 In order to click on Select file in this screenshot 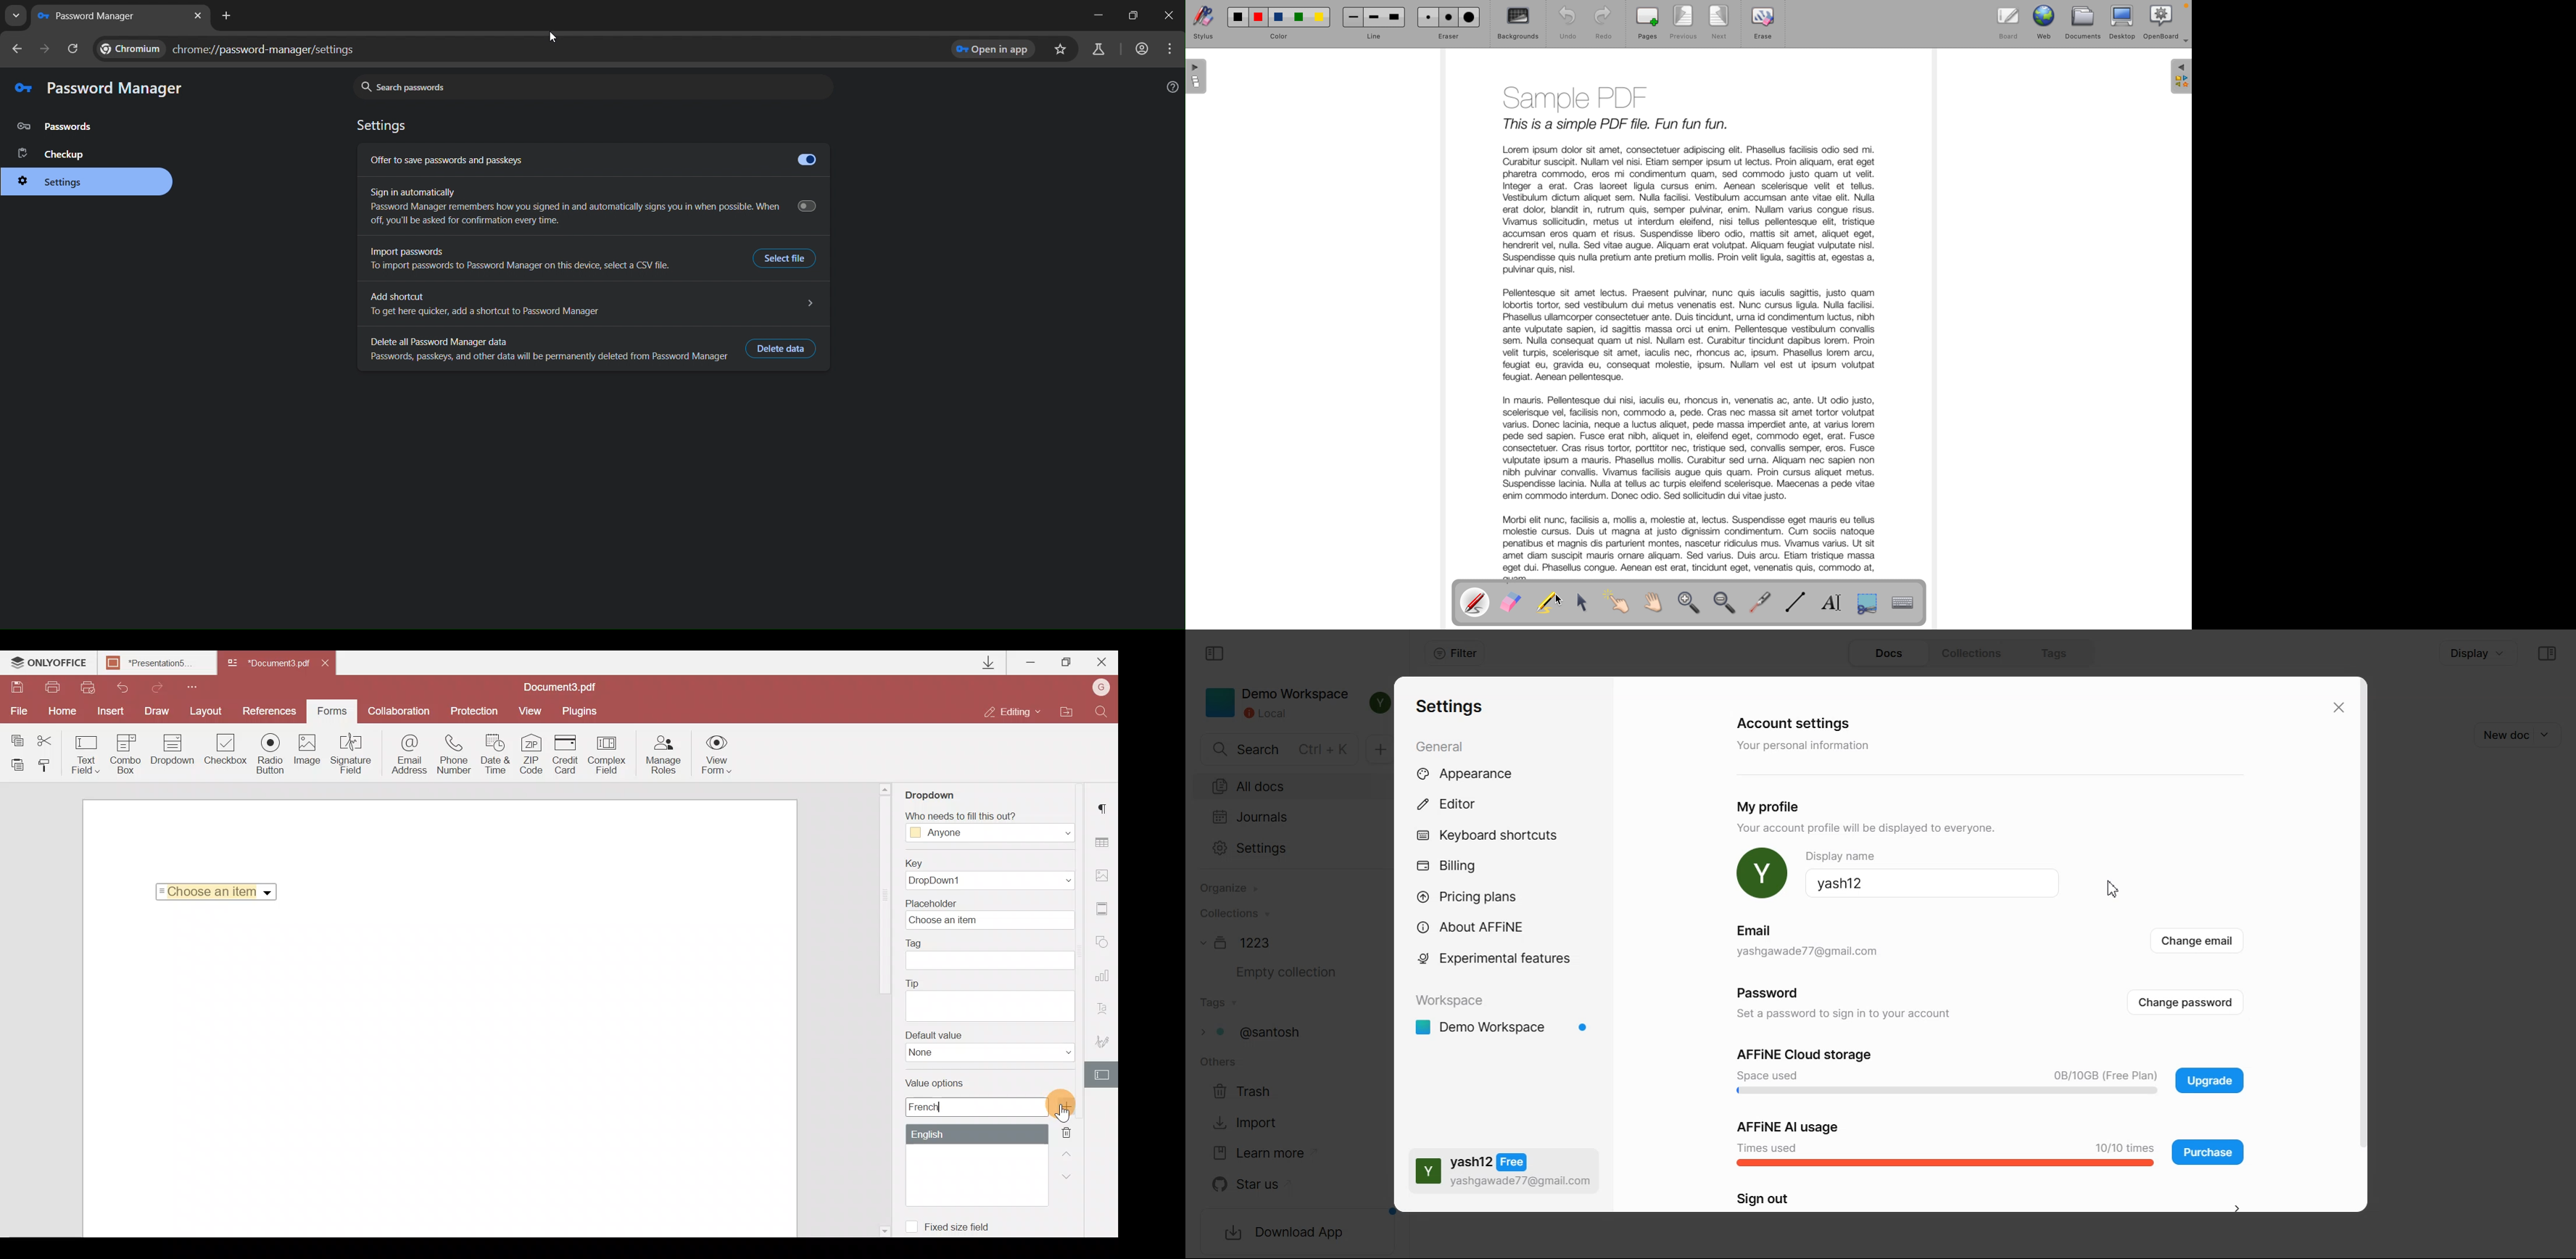, I will do `click(784, 258)`.